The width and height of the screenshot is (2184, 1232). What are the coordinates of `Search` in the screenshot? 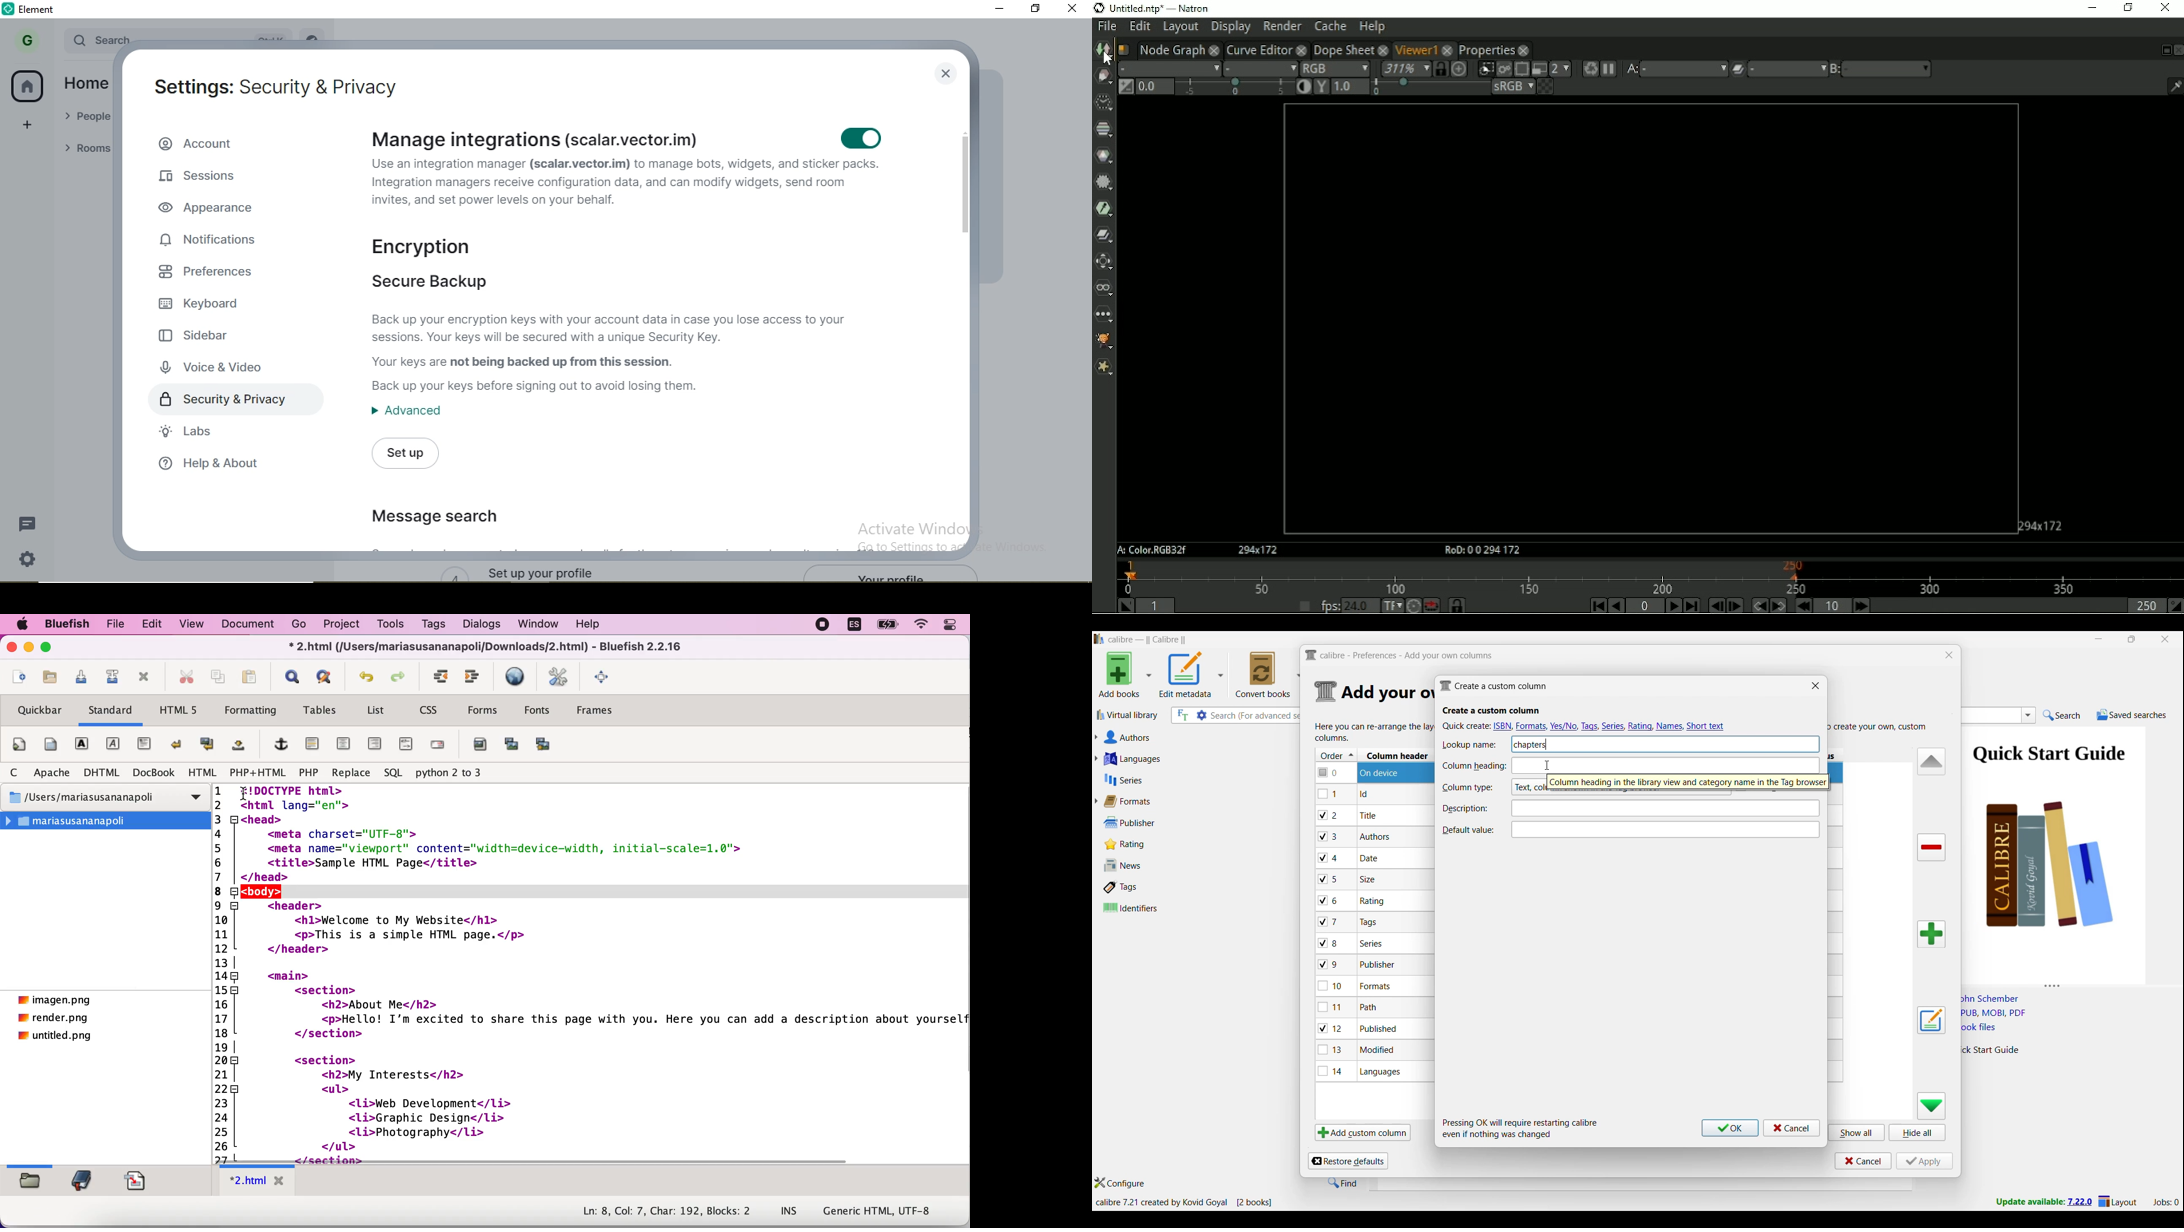 It's located at (2062, 716).